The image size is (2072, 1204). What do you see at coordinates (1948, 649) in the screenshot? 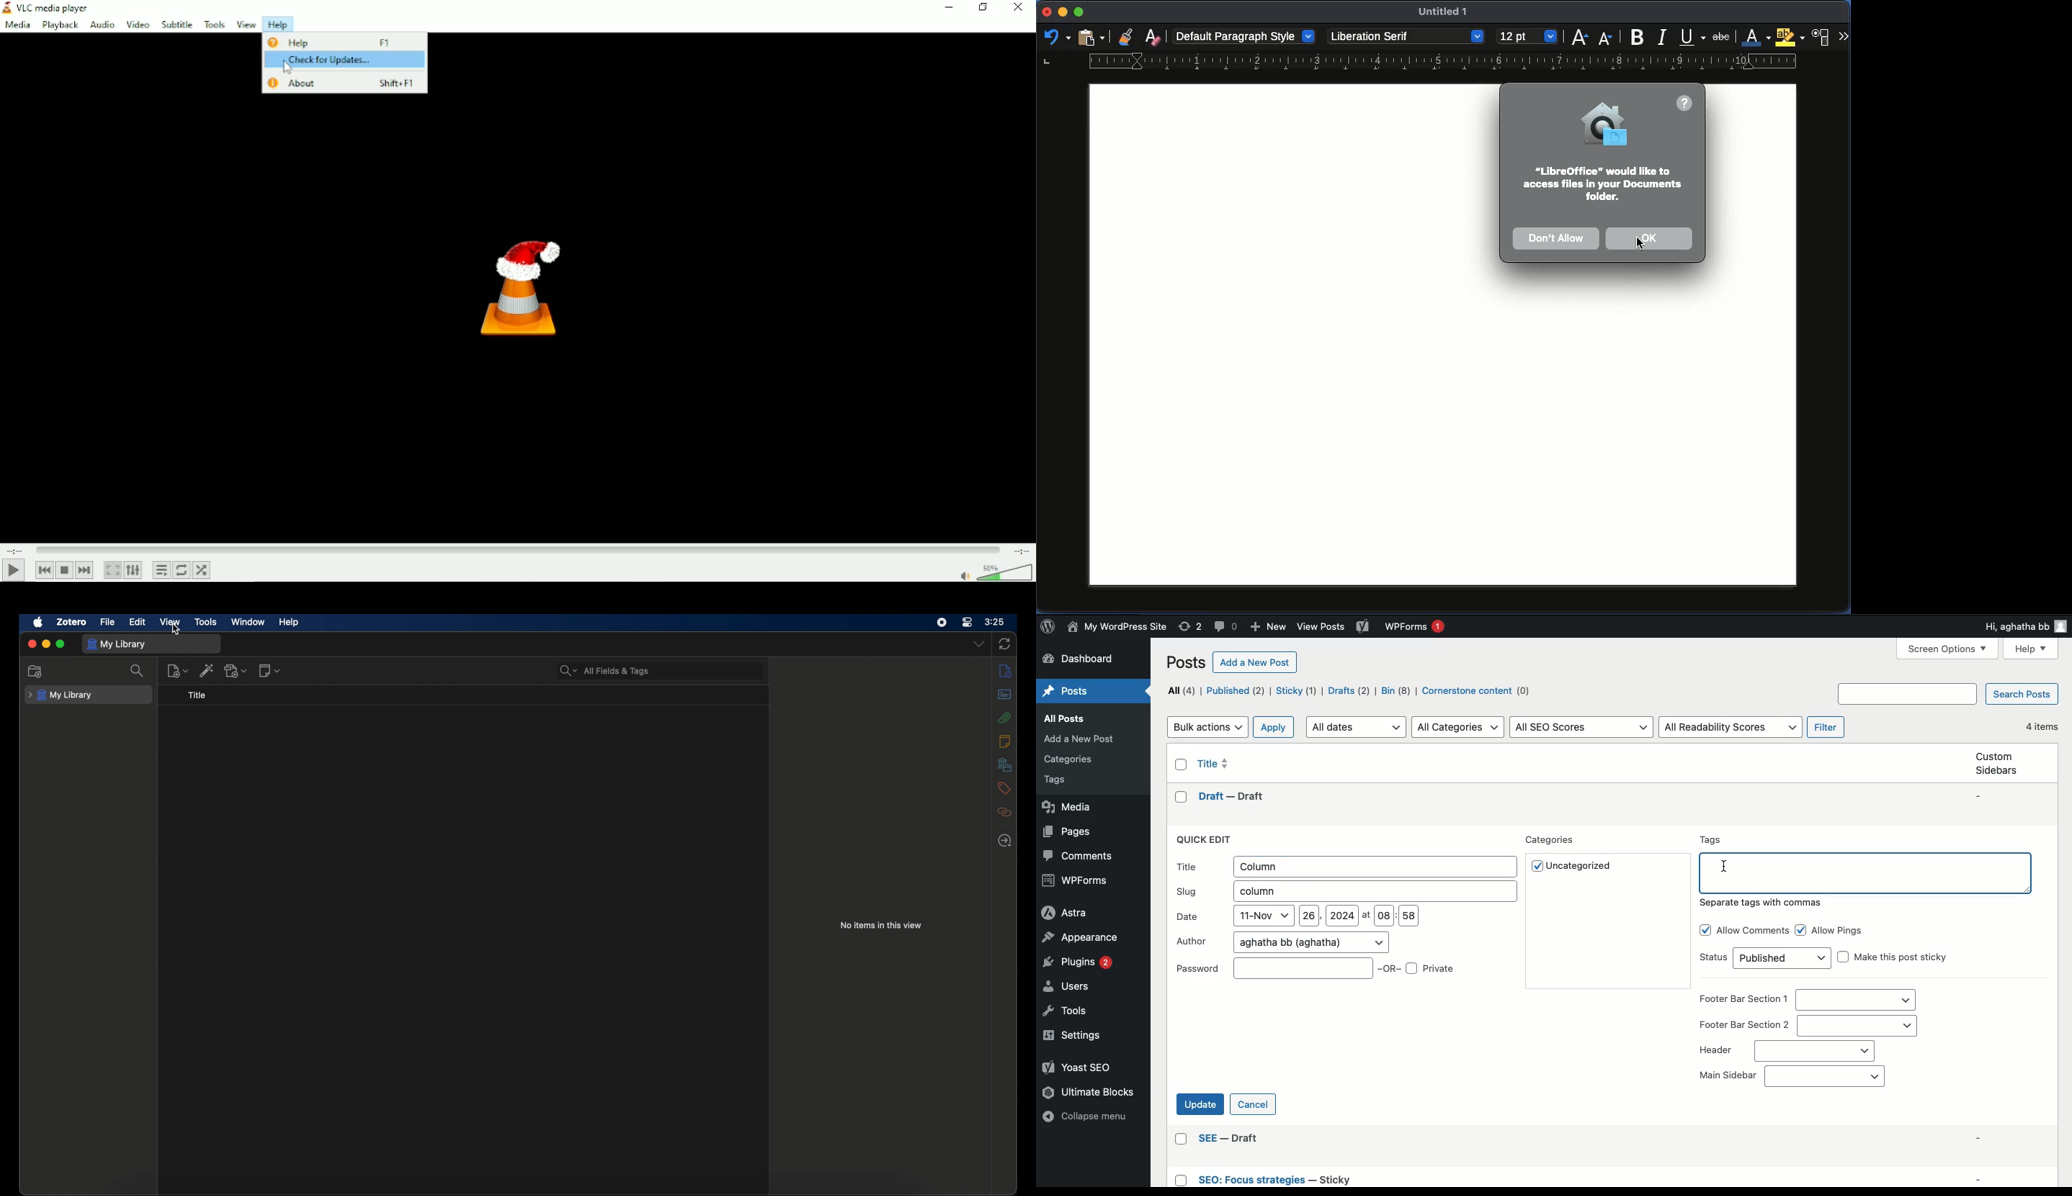
I see `screen options` at bounding box center [1948, 649].